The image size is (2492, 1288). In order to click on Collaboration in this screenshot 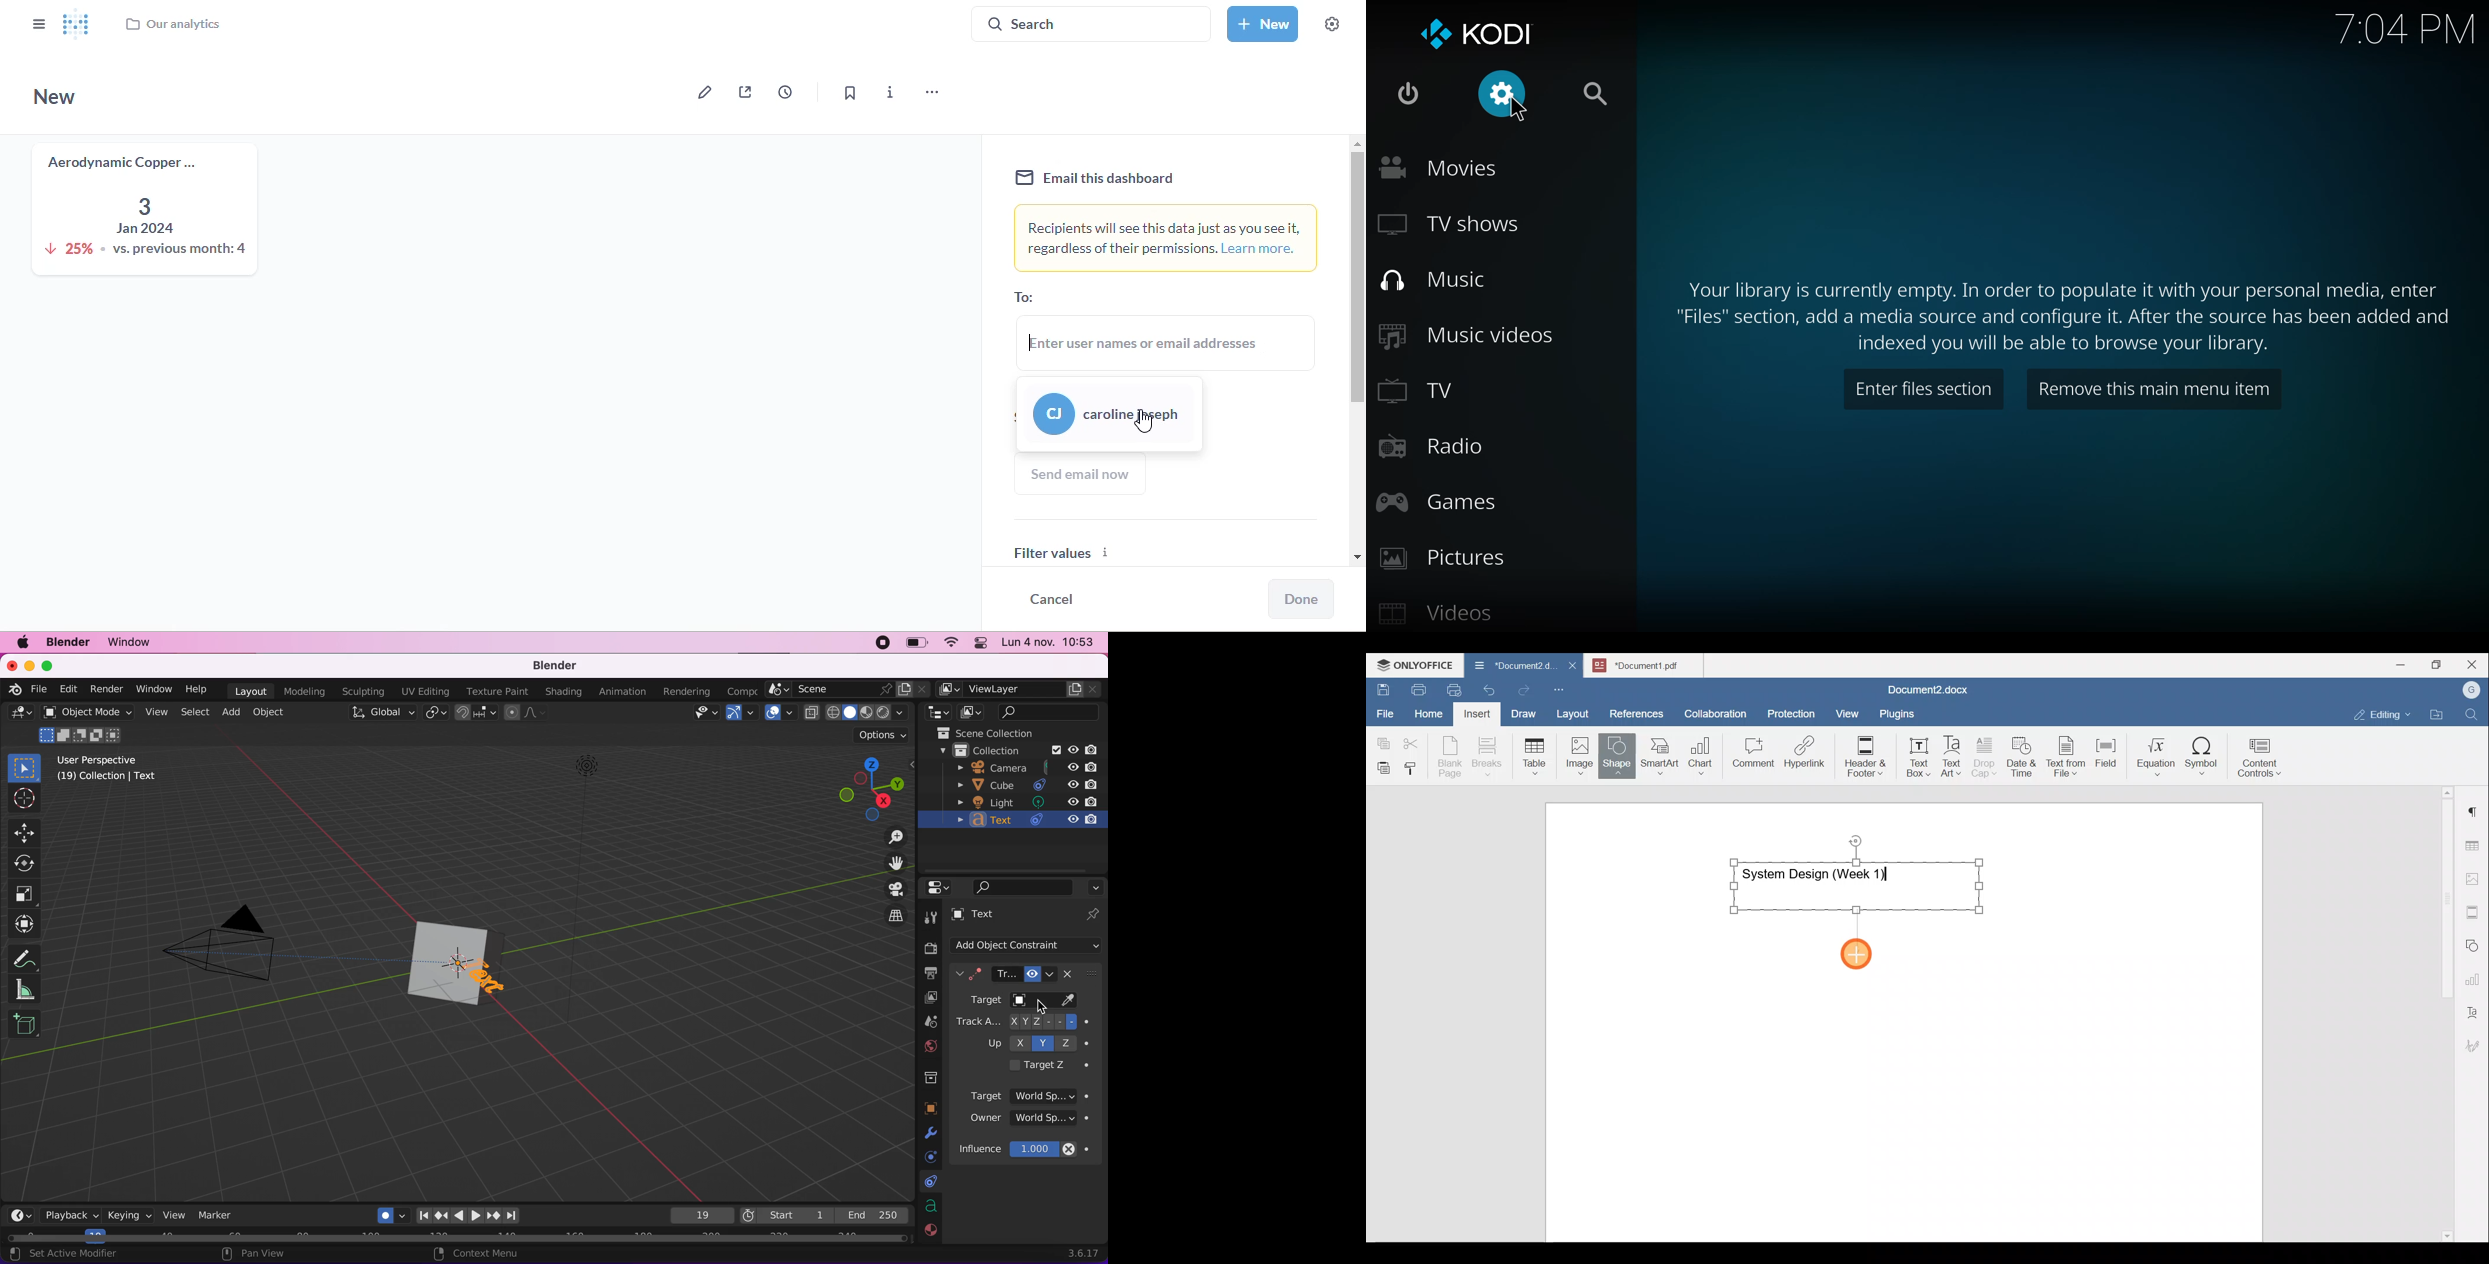, I will do `click(1714, 707)`.